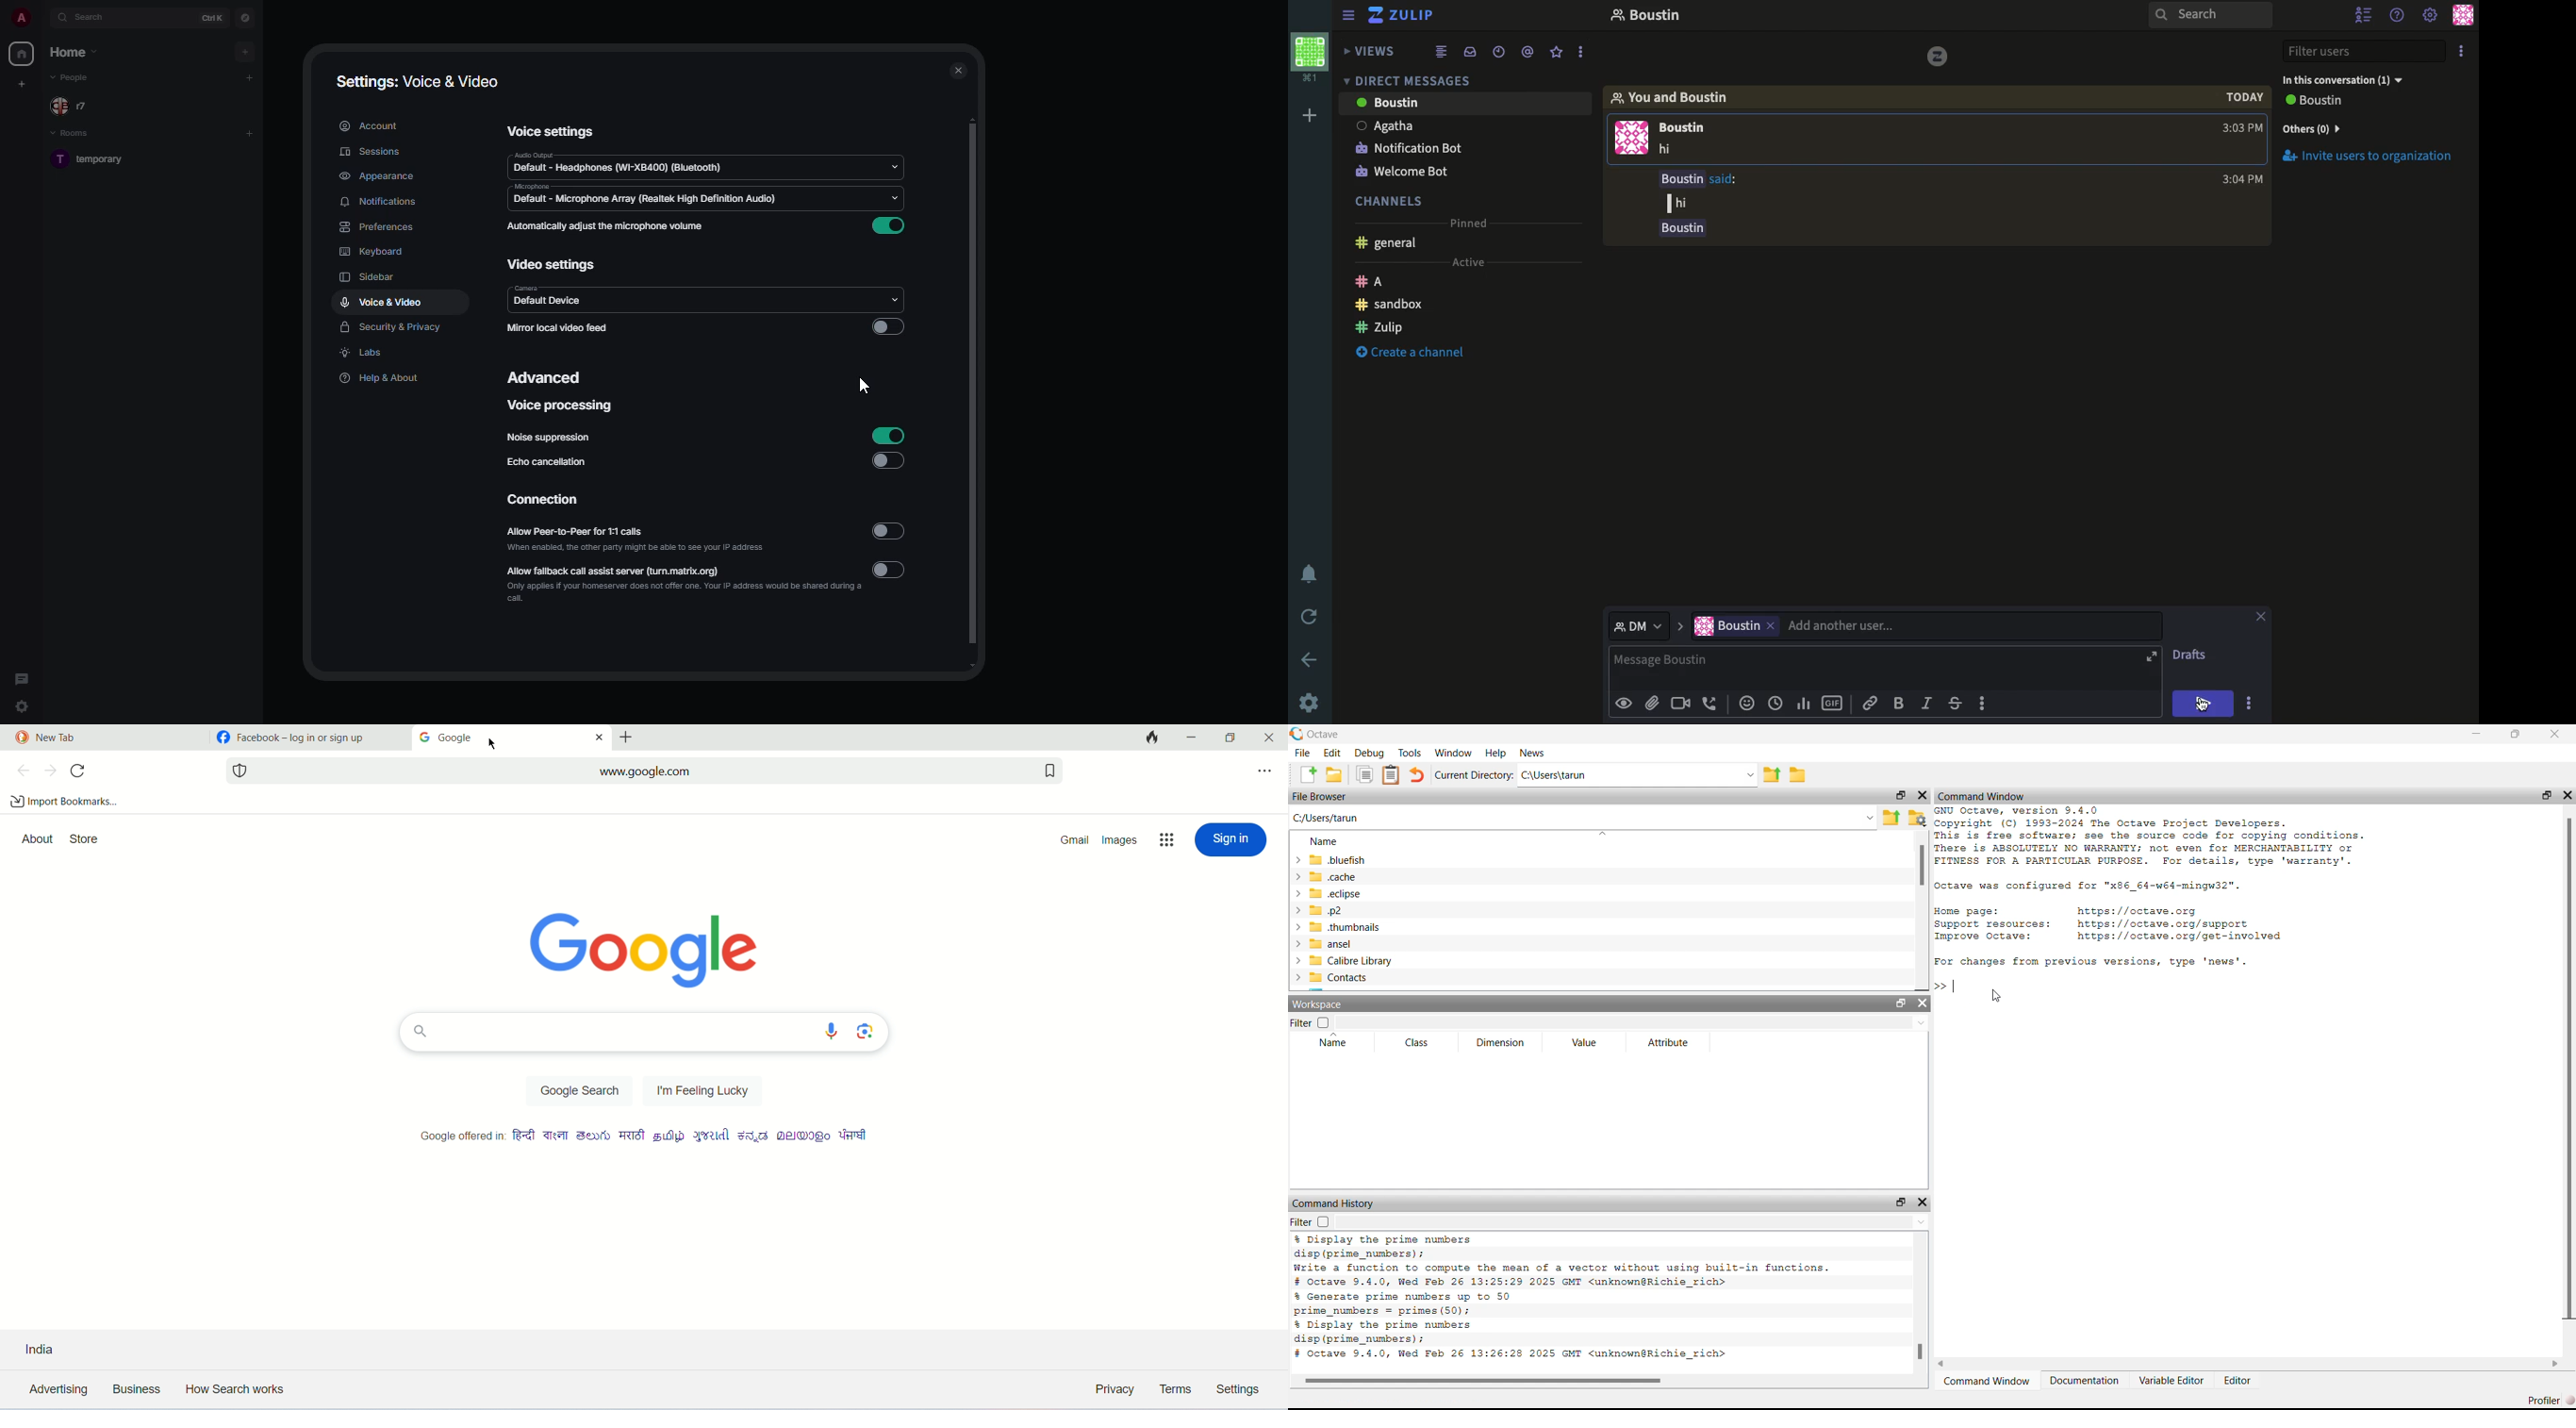 The height and width of the screenshot is (1428, 2576). What do you see at coordinates (2376, 157) in the screenshot?
I see `Invite users to organization` at bounding box center [2376, 157].